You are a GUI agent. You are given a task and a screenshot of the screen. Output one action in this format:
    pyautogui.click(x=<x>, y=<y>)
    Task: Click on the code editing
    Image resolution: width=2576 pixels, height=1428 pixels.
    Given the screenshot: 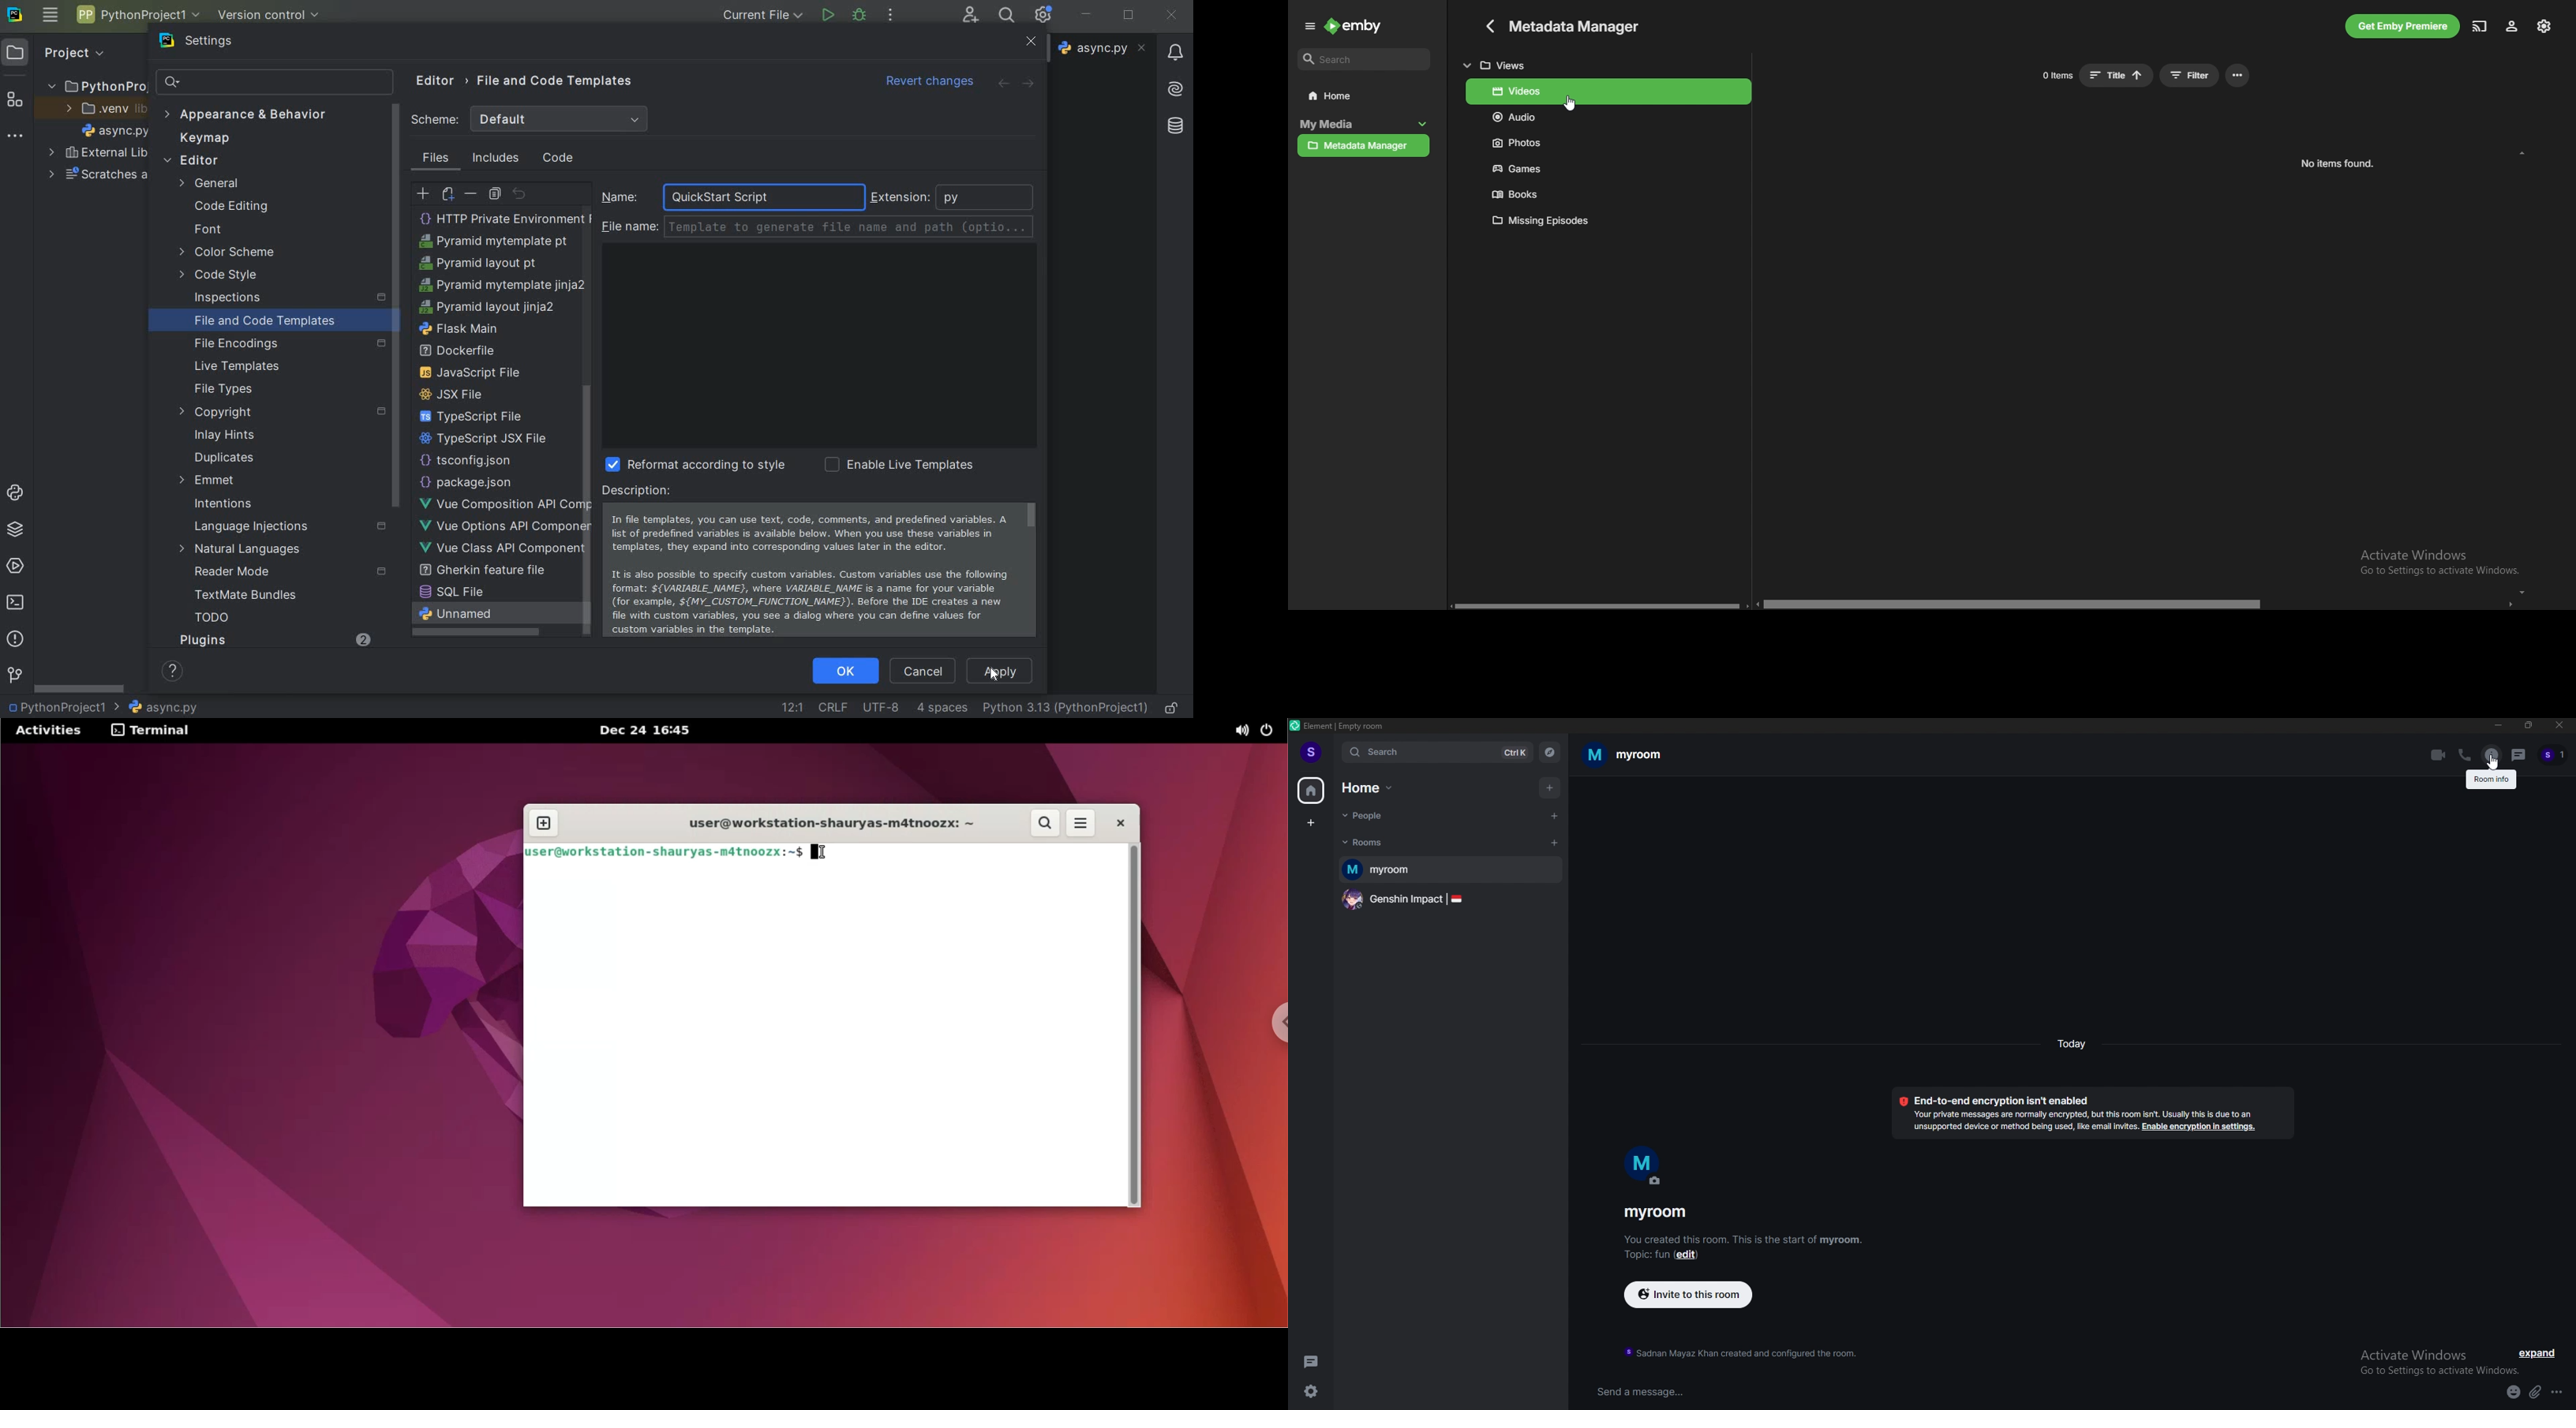 What is the action you would take?
    pyautogui.click(x=227, y=207)
    